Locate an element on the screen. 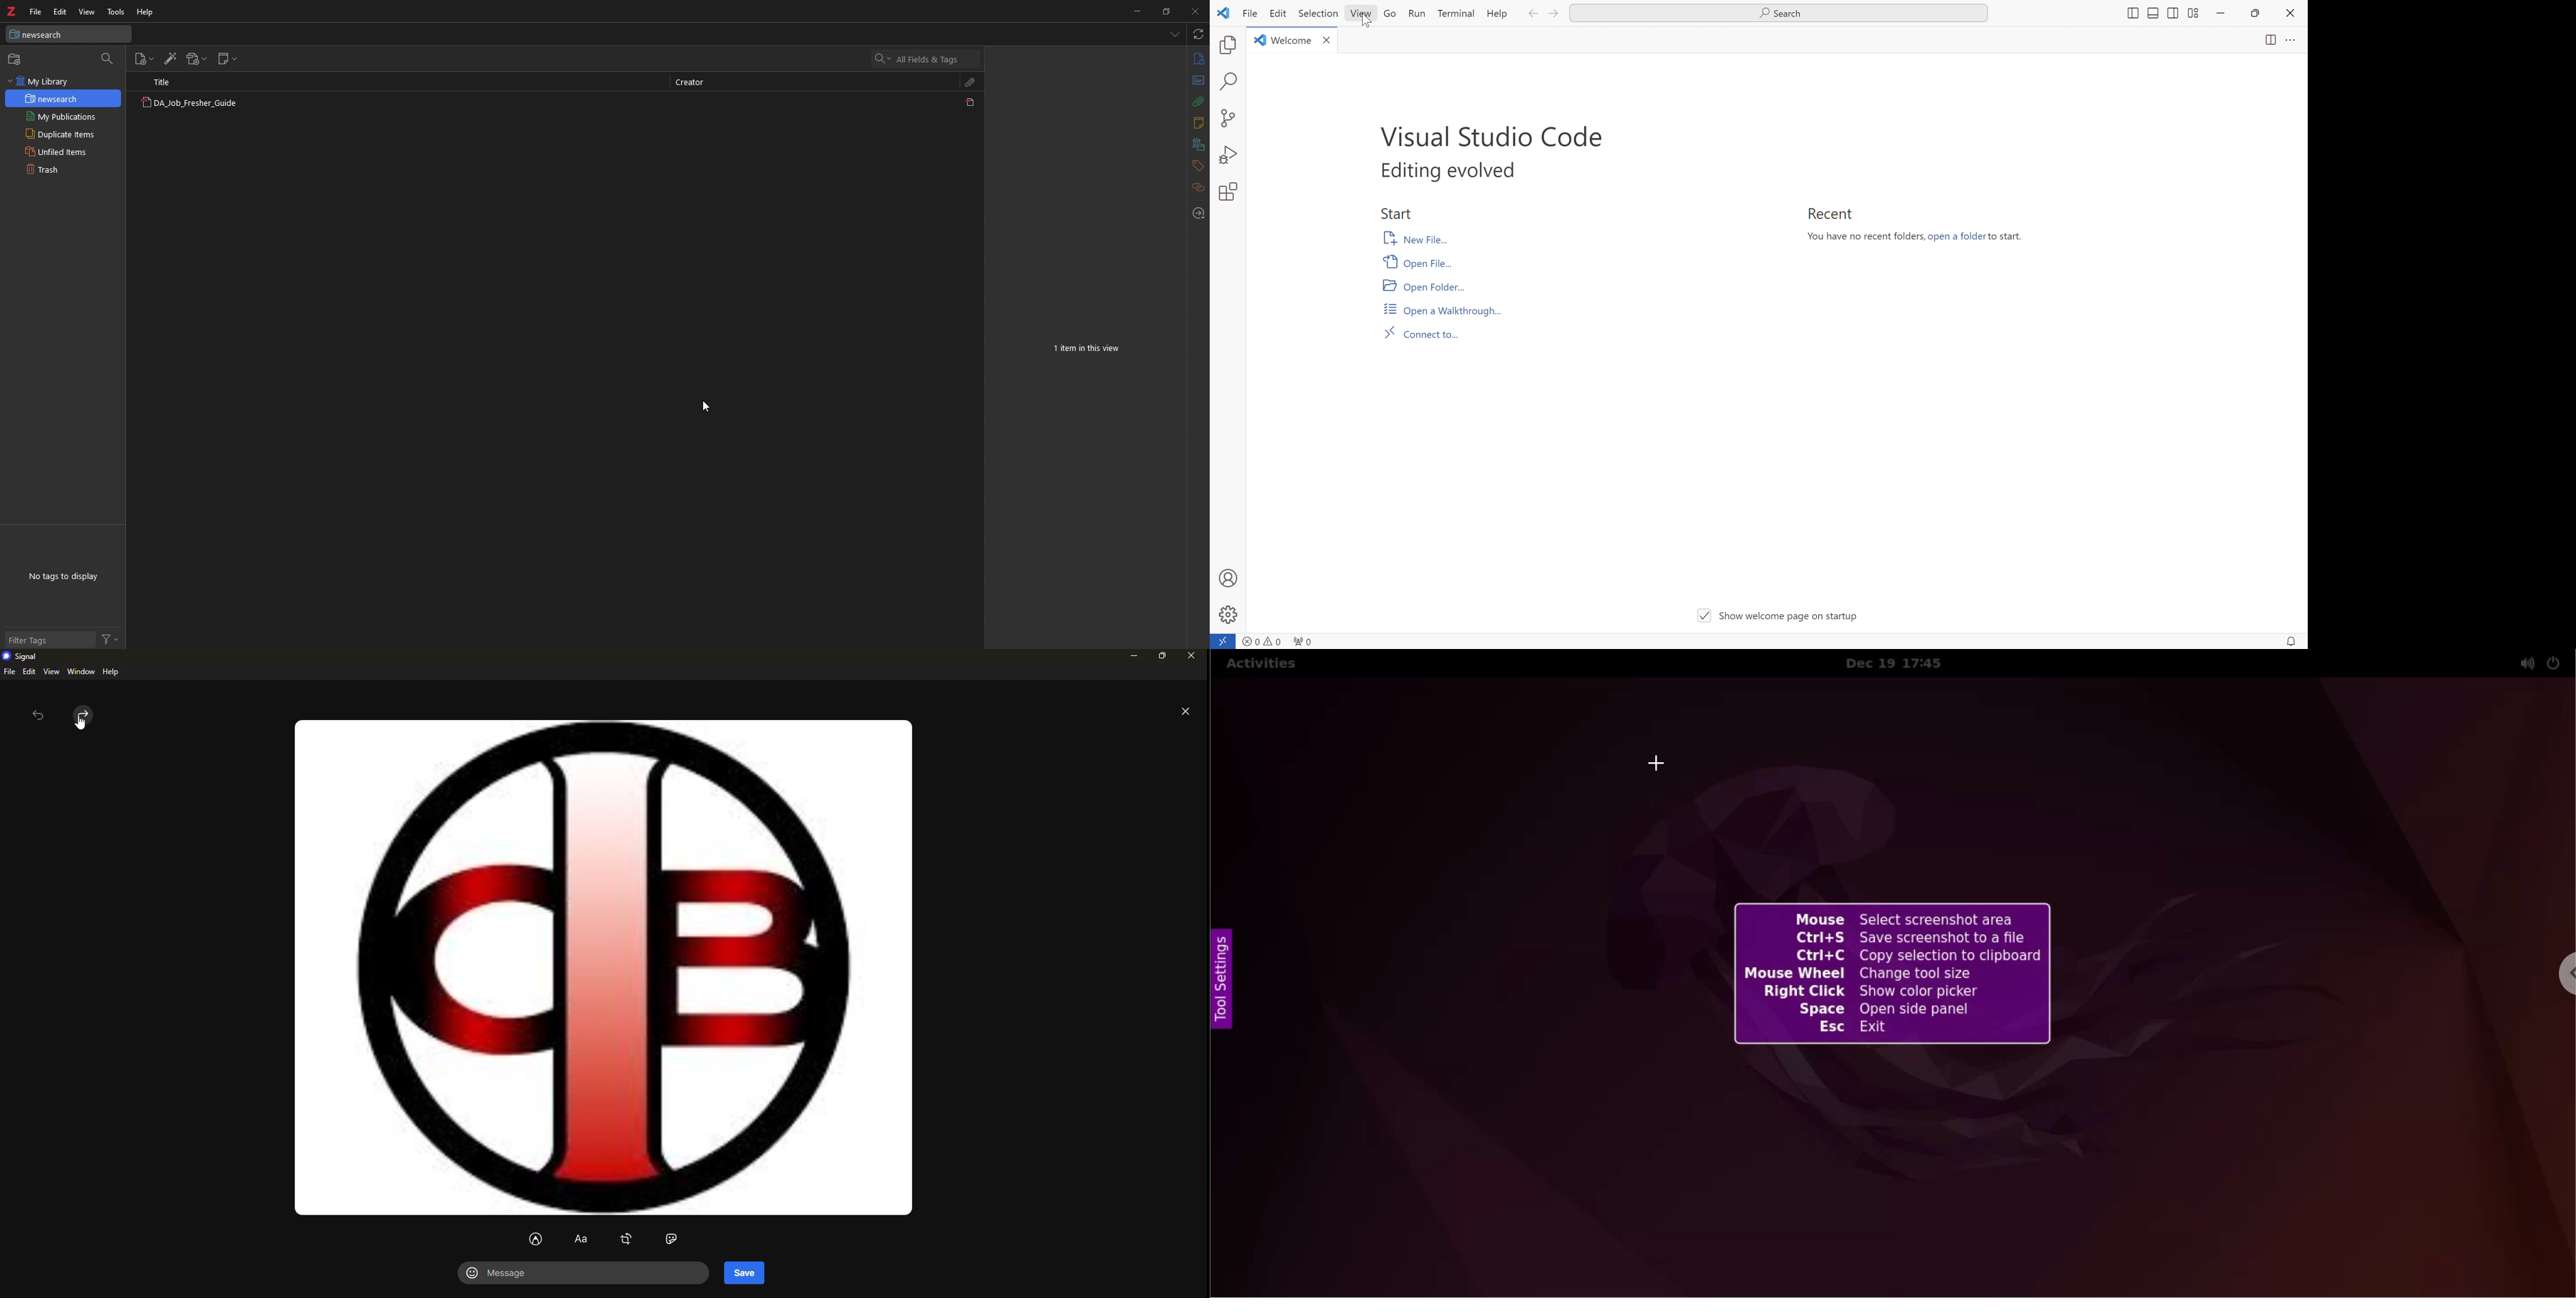 This screenshot has height=1316, width=2576. close is located at coordinates (1194, 11).